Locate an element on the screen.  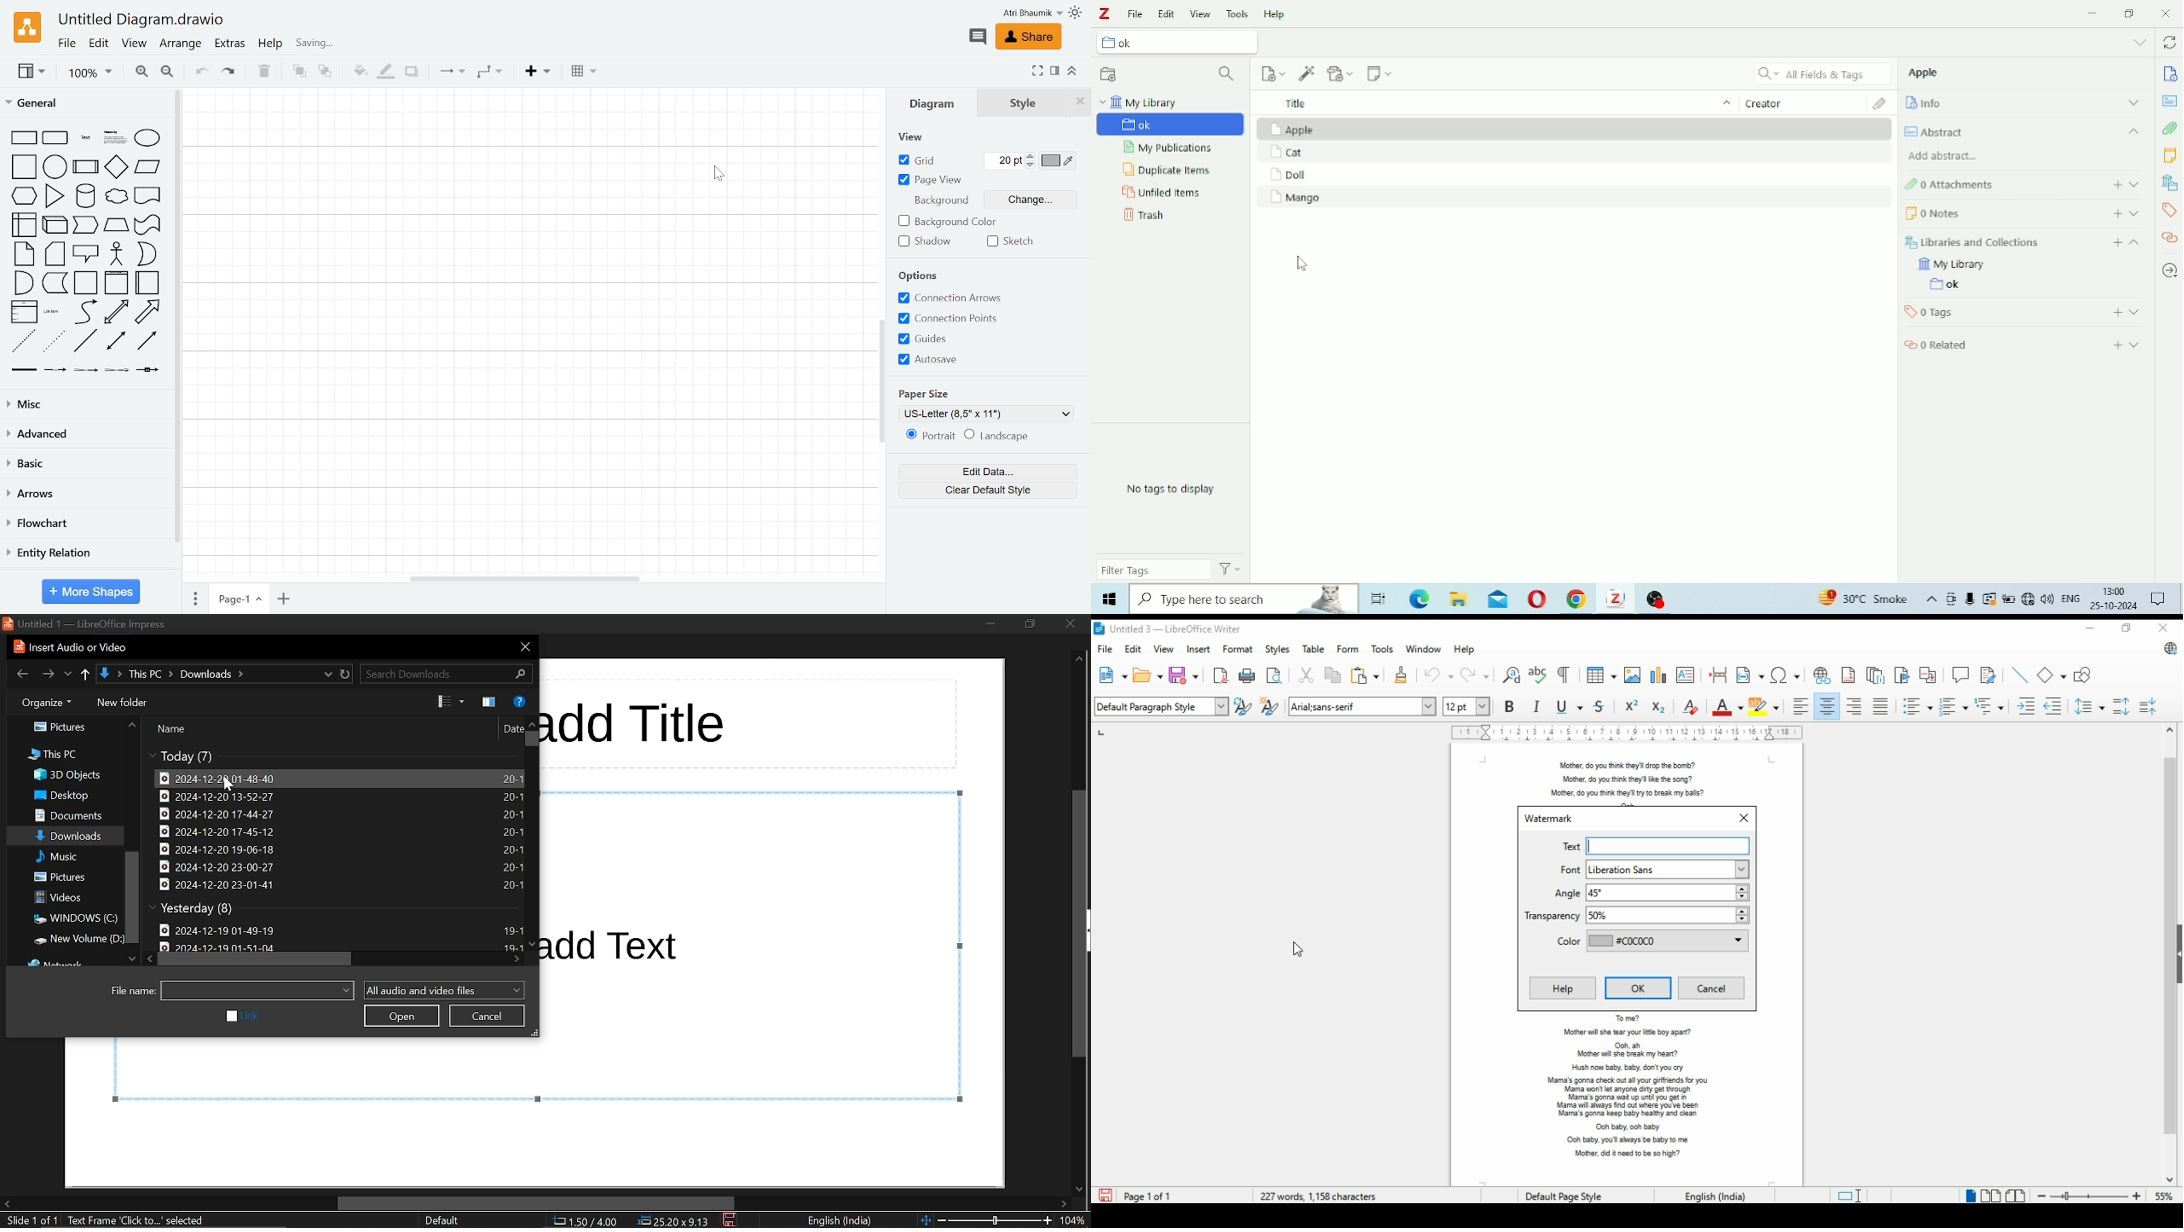
Format is located at coordinates (1056, 71).